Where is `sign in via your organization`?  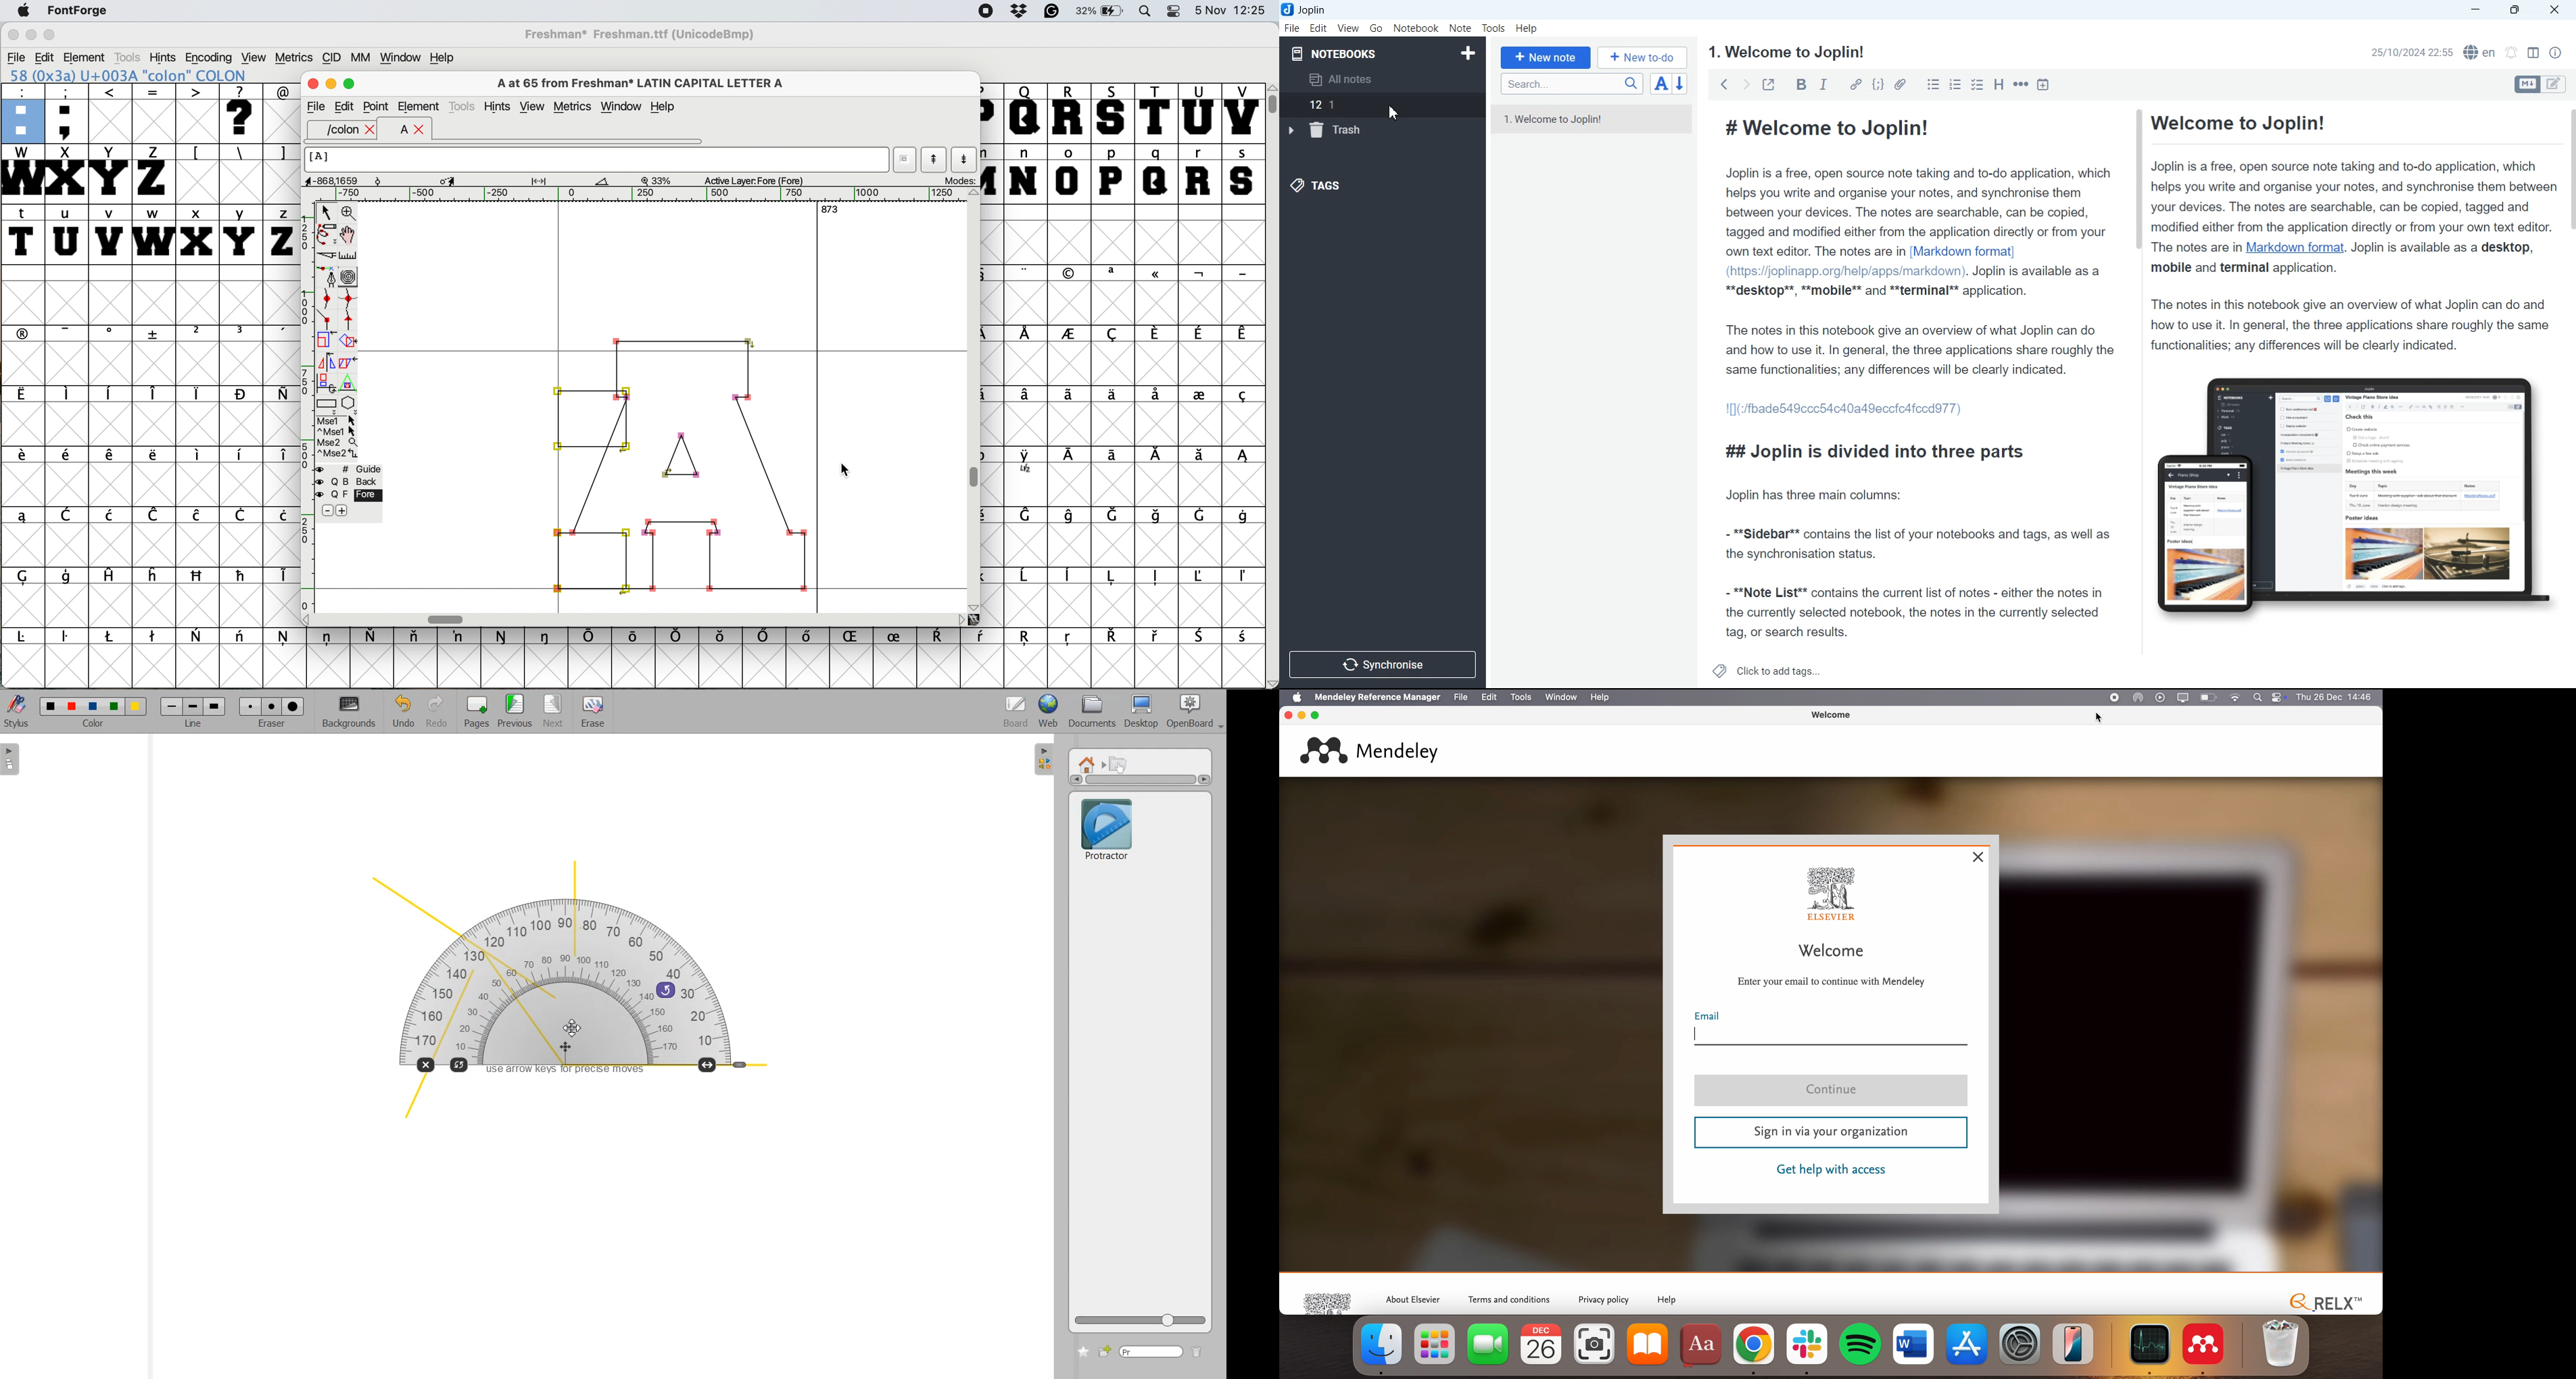 sign in via your organization is located at coordinates (1830, 1134).